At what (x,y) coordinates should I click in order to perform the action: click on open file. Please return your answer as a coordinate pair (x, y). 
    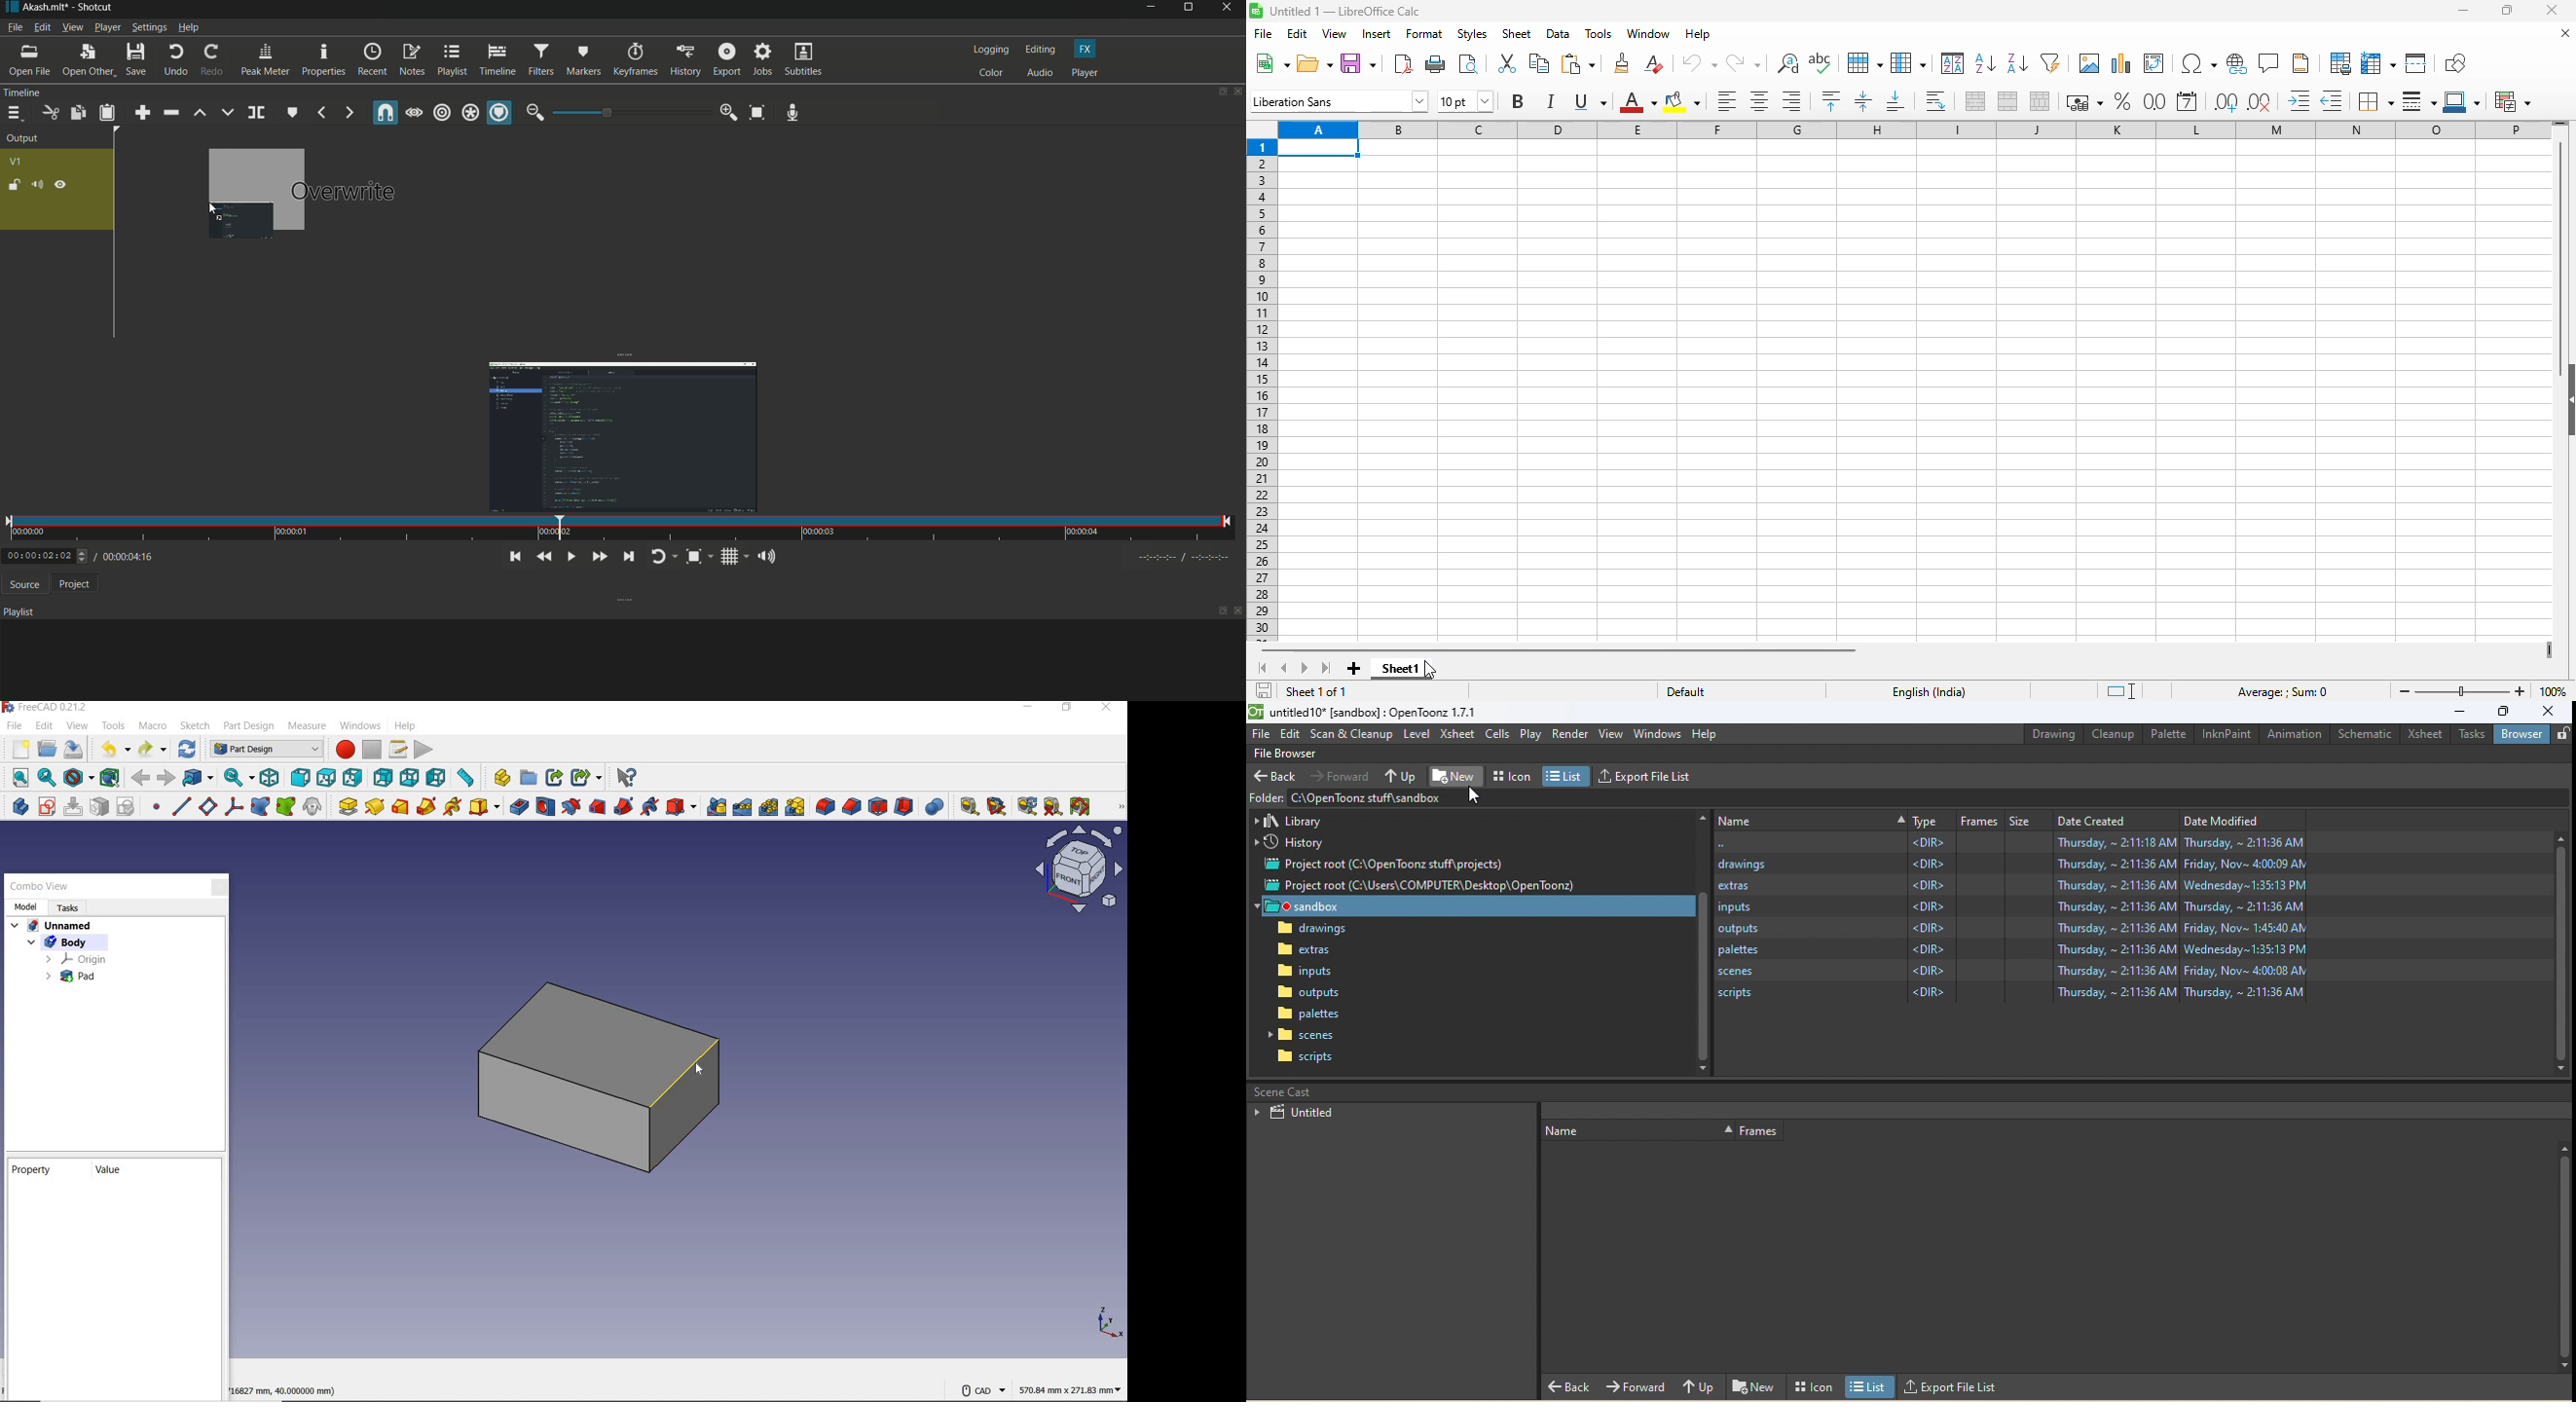
    Looking at the image, I should click on (28, 60).